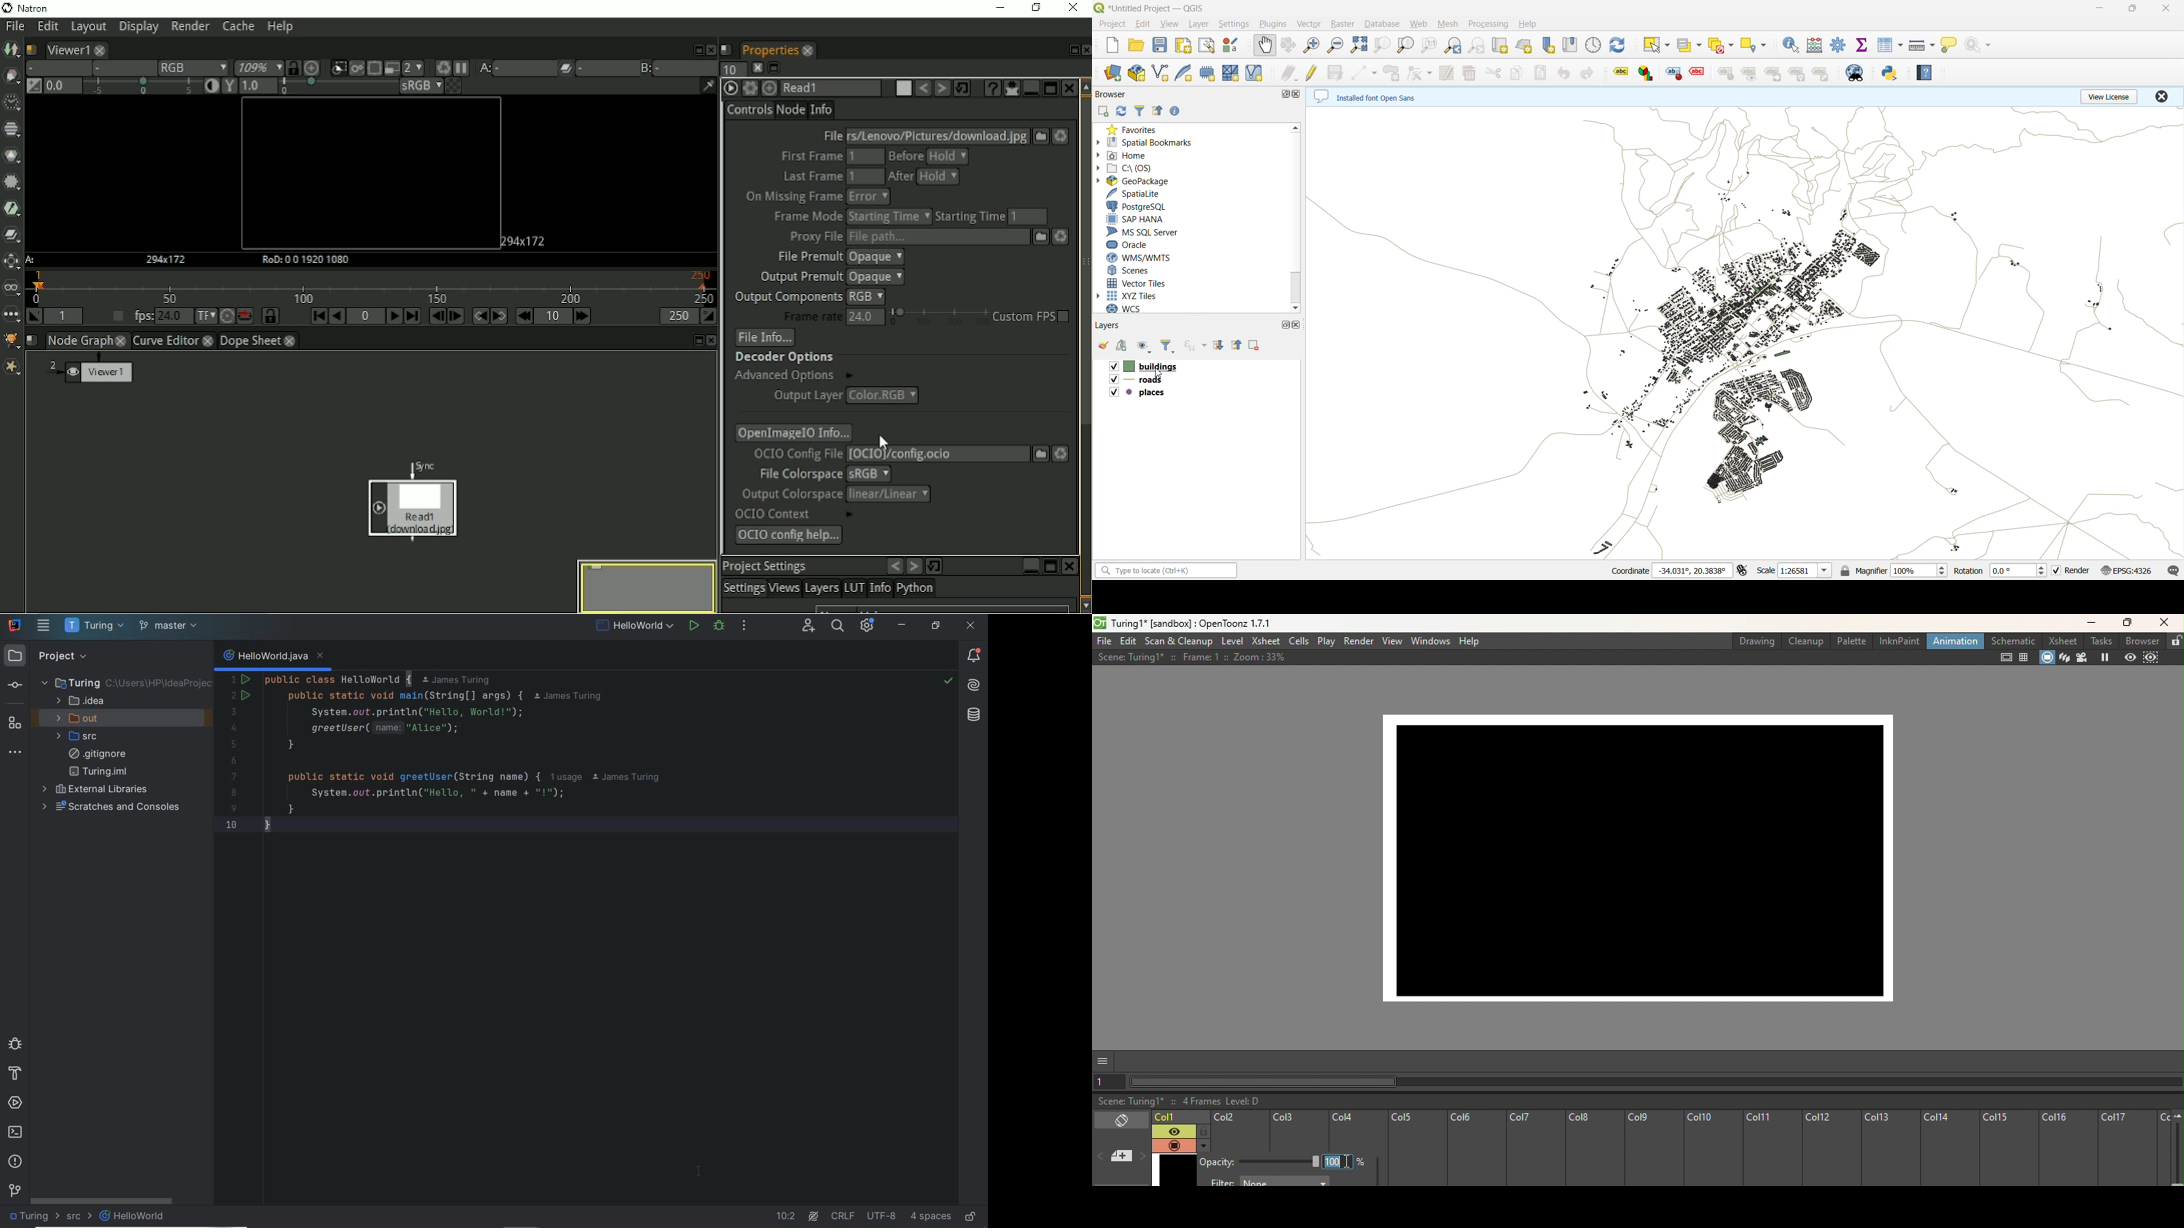  I want to click on build, so click(14, 1074).